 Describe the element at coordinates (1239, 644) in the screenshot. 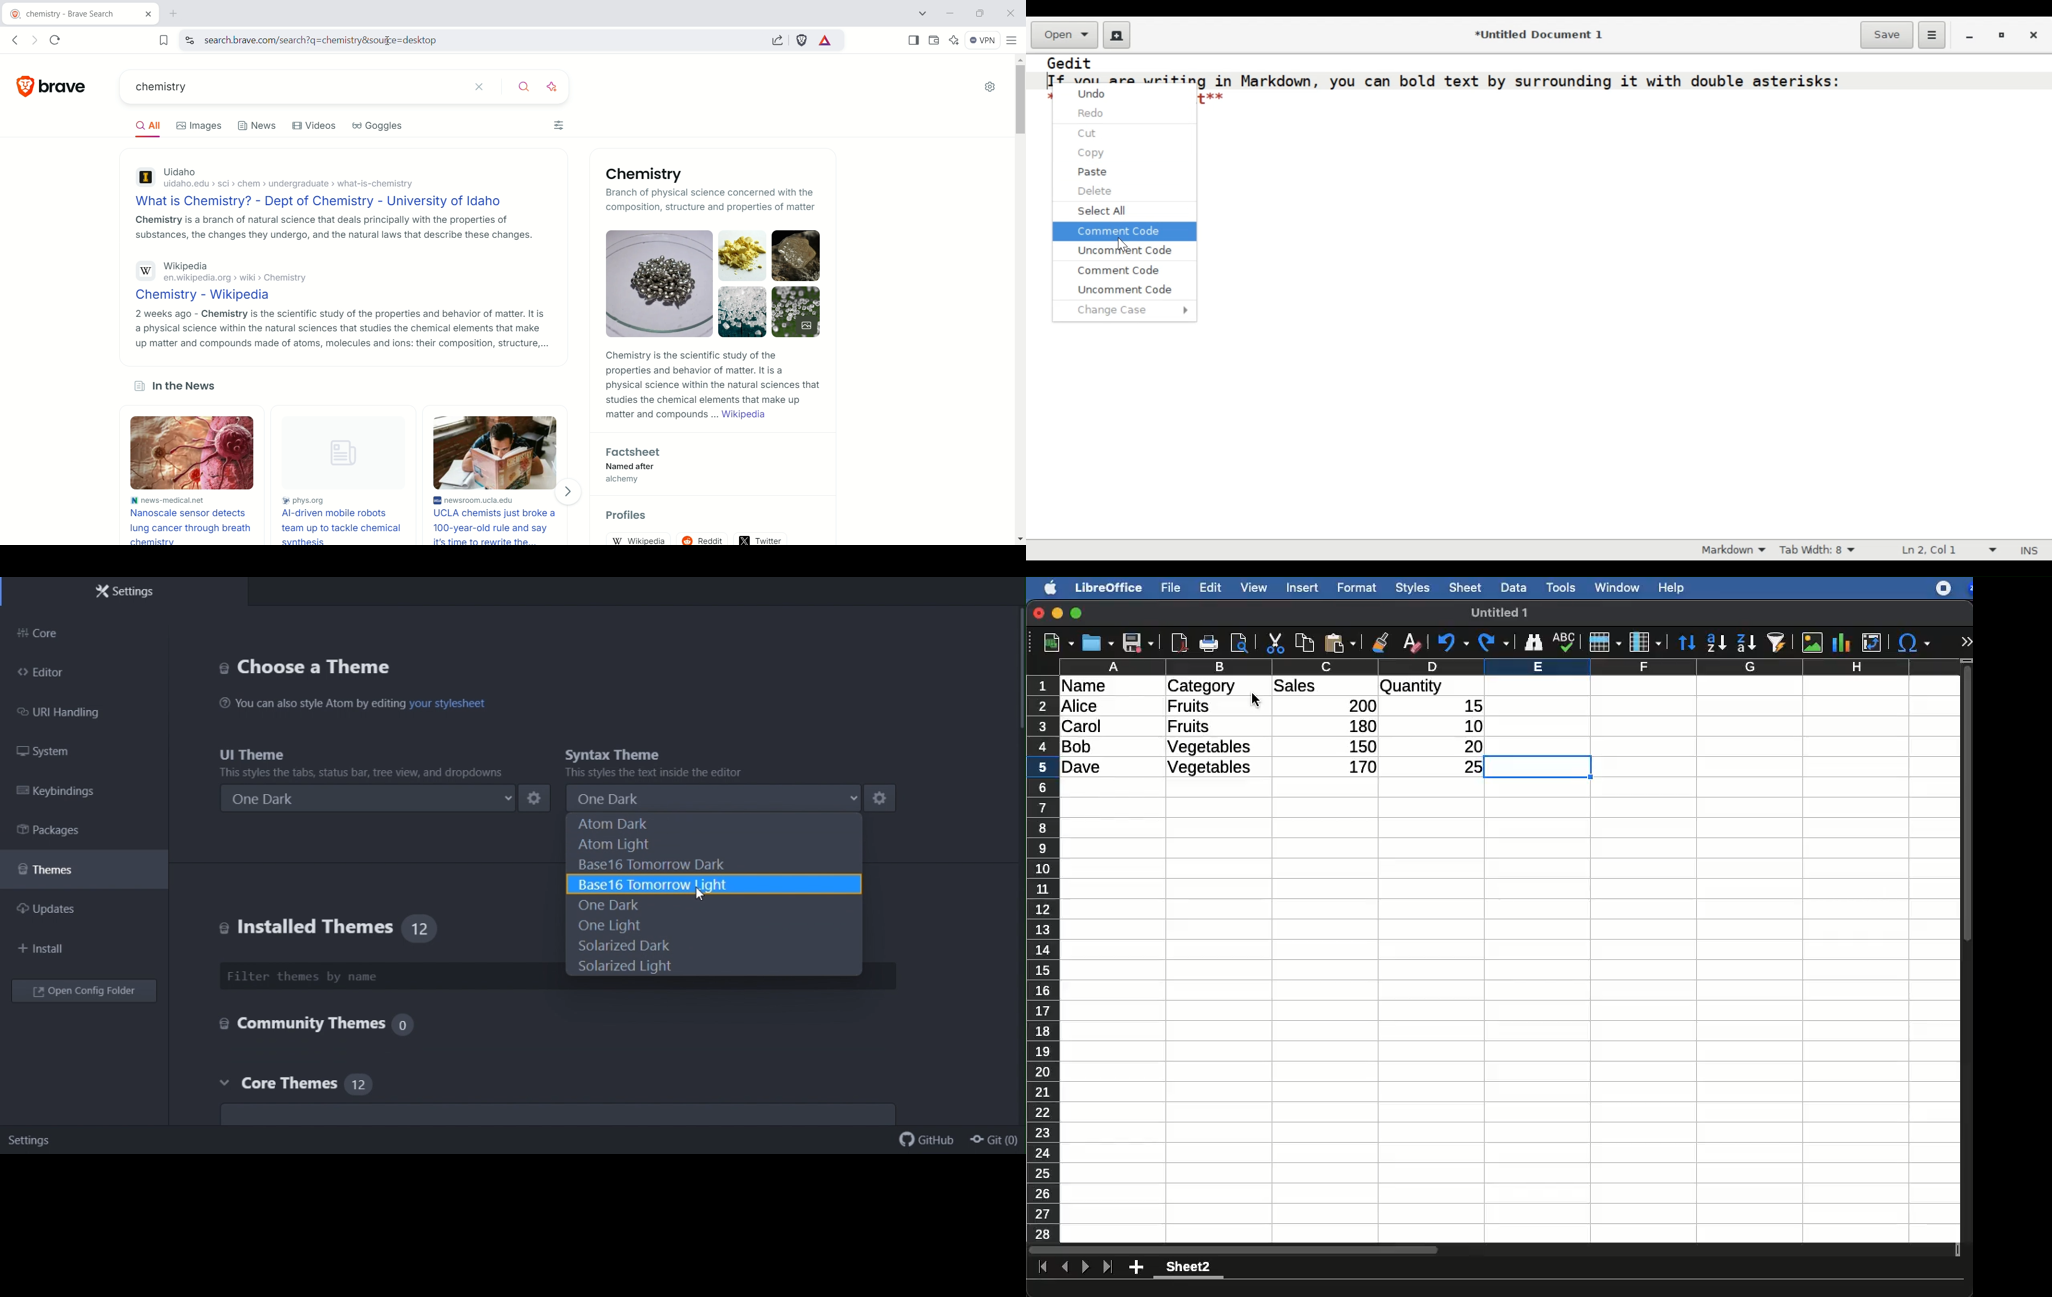

I see `print preview` at that location.